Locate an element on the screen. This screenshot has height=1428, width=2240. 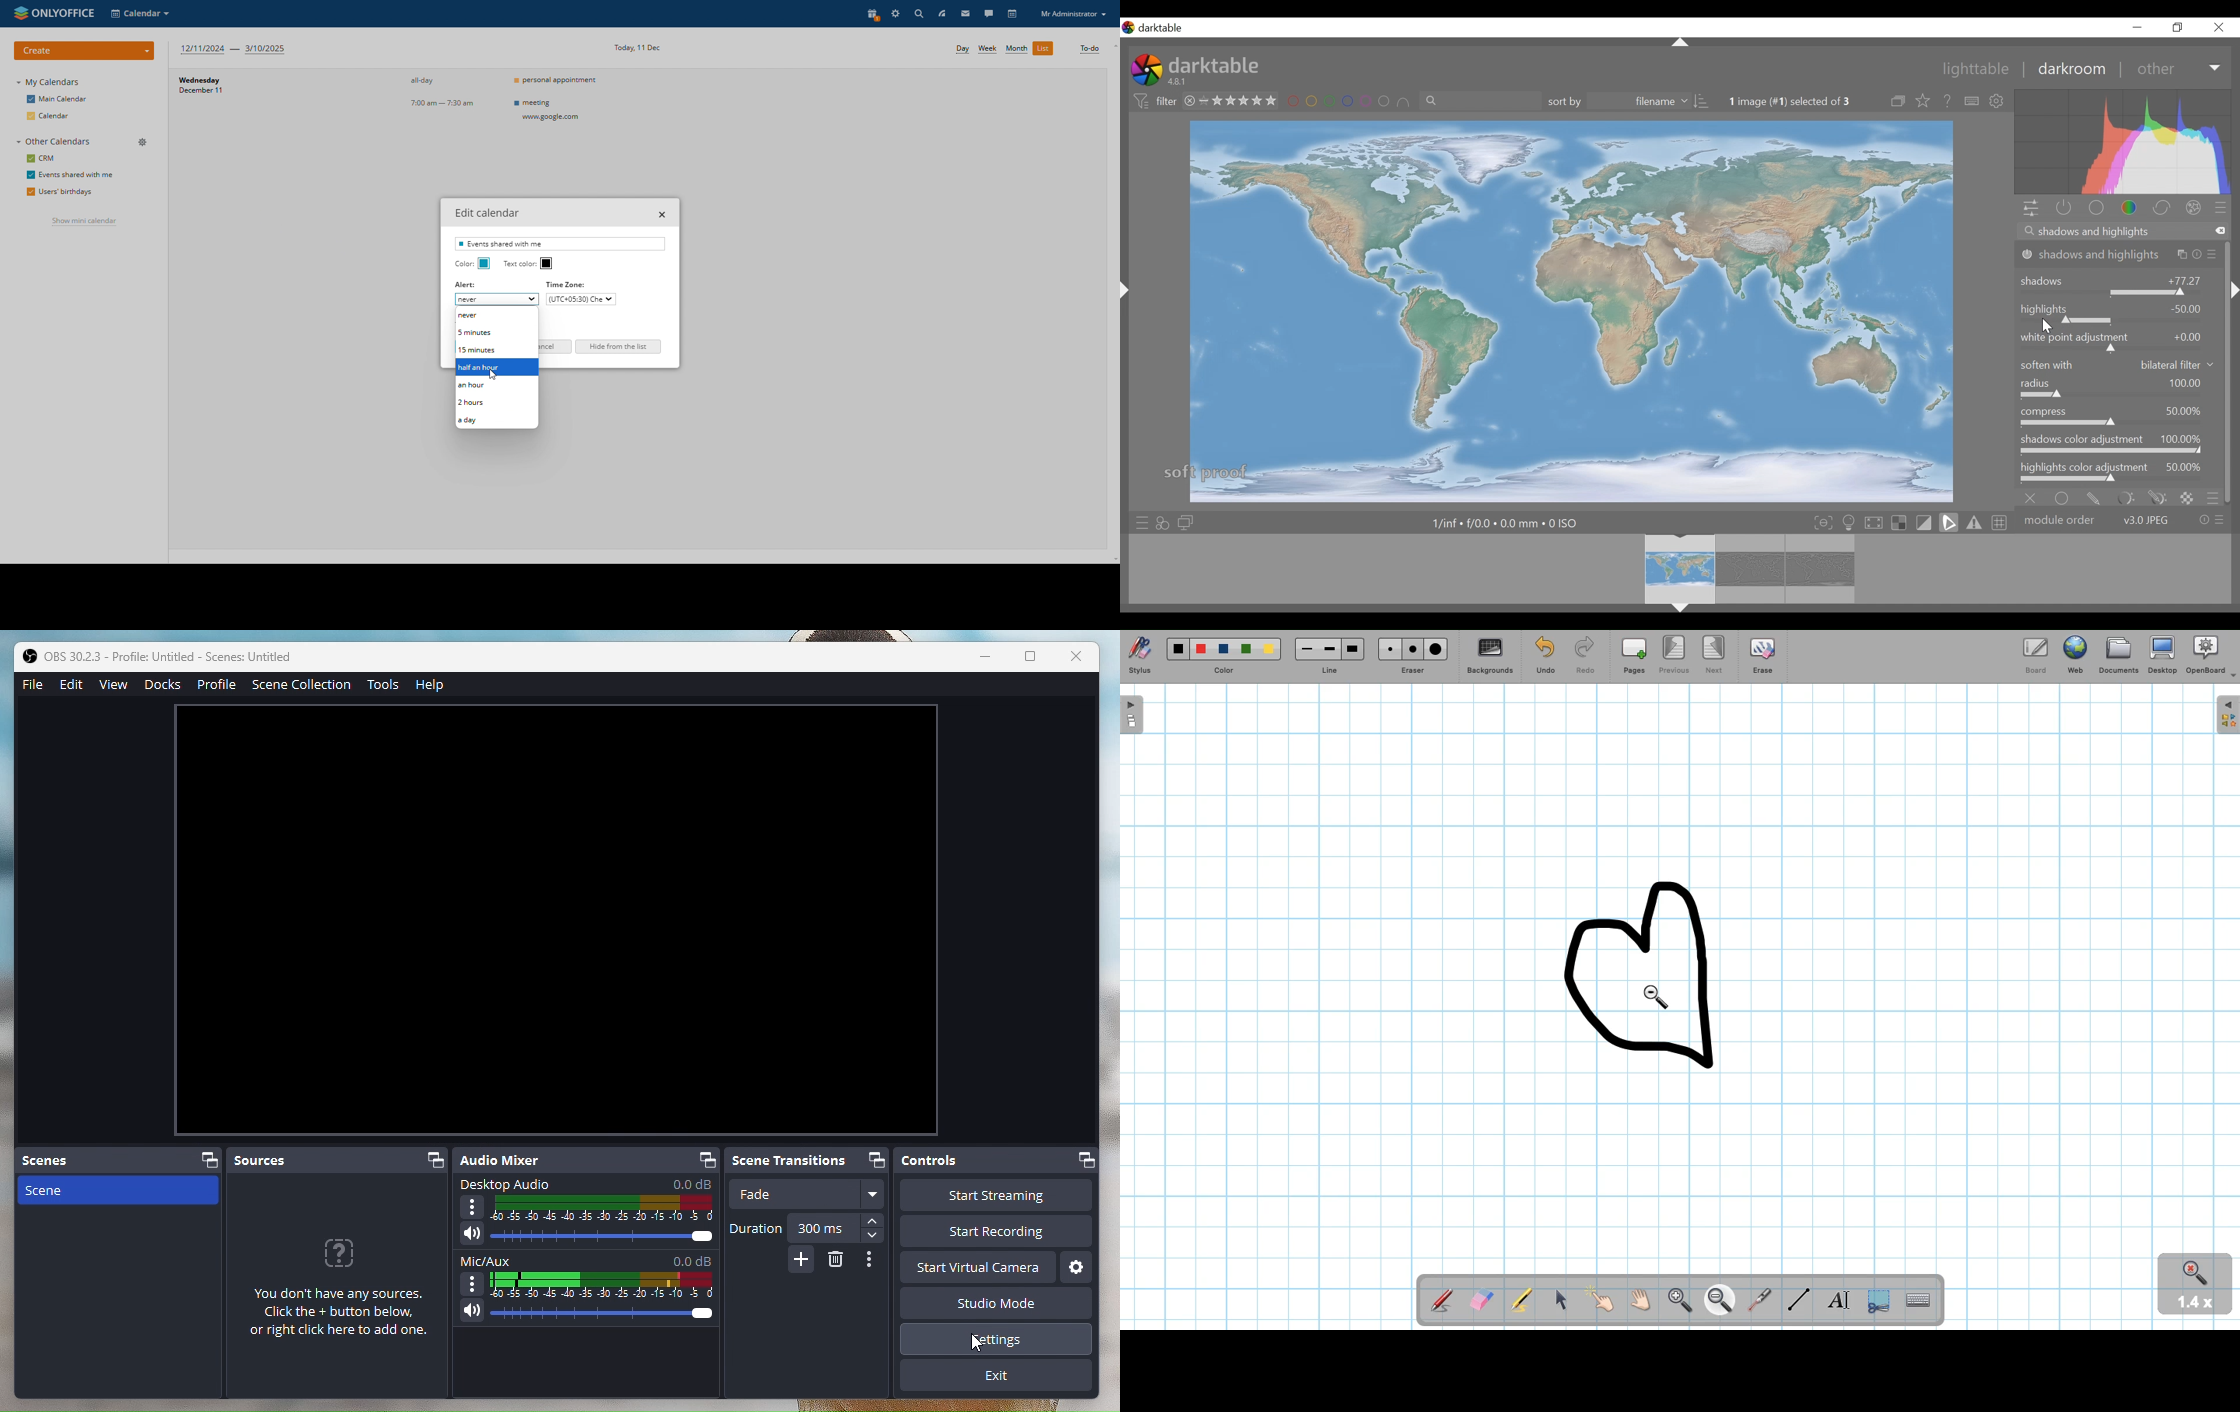
Audio Mixer is located at coordinates (588, 1161).